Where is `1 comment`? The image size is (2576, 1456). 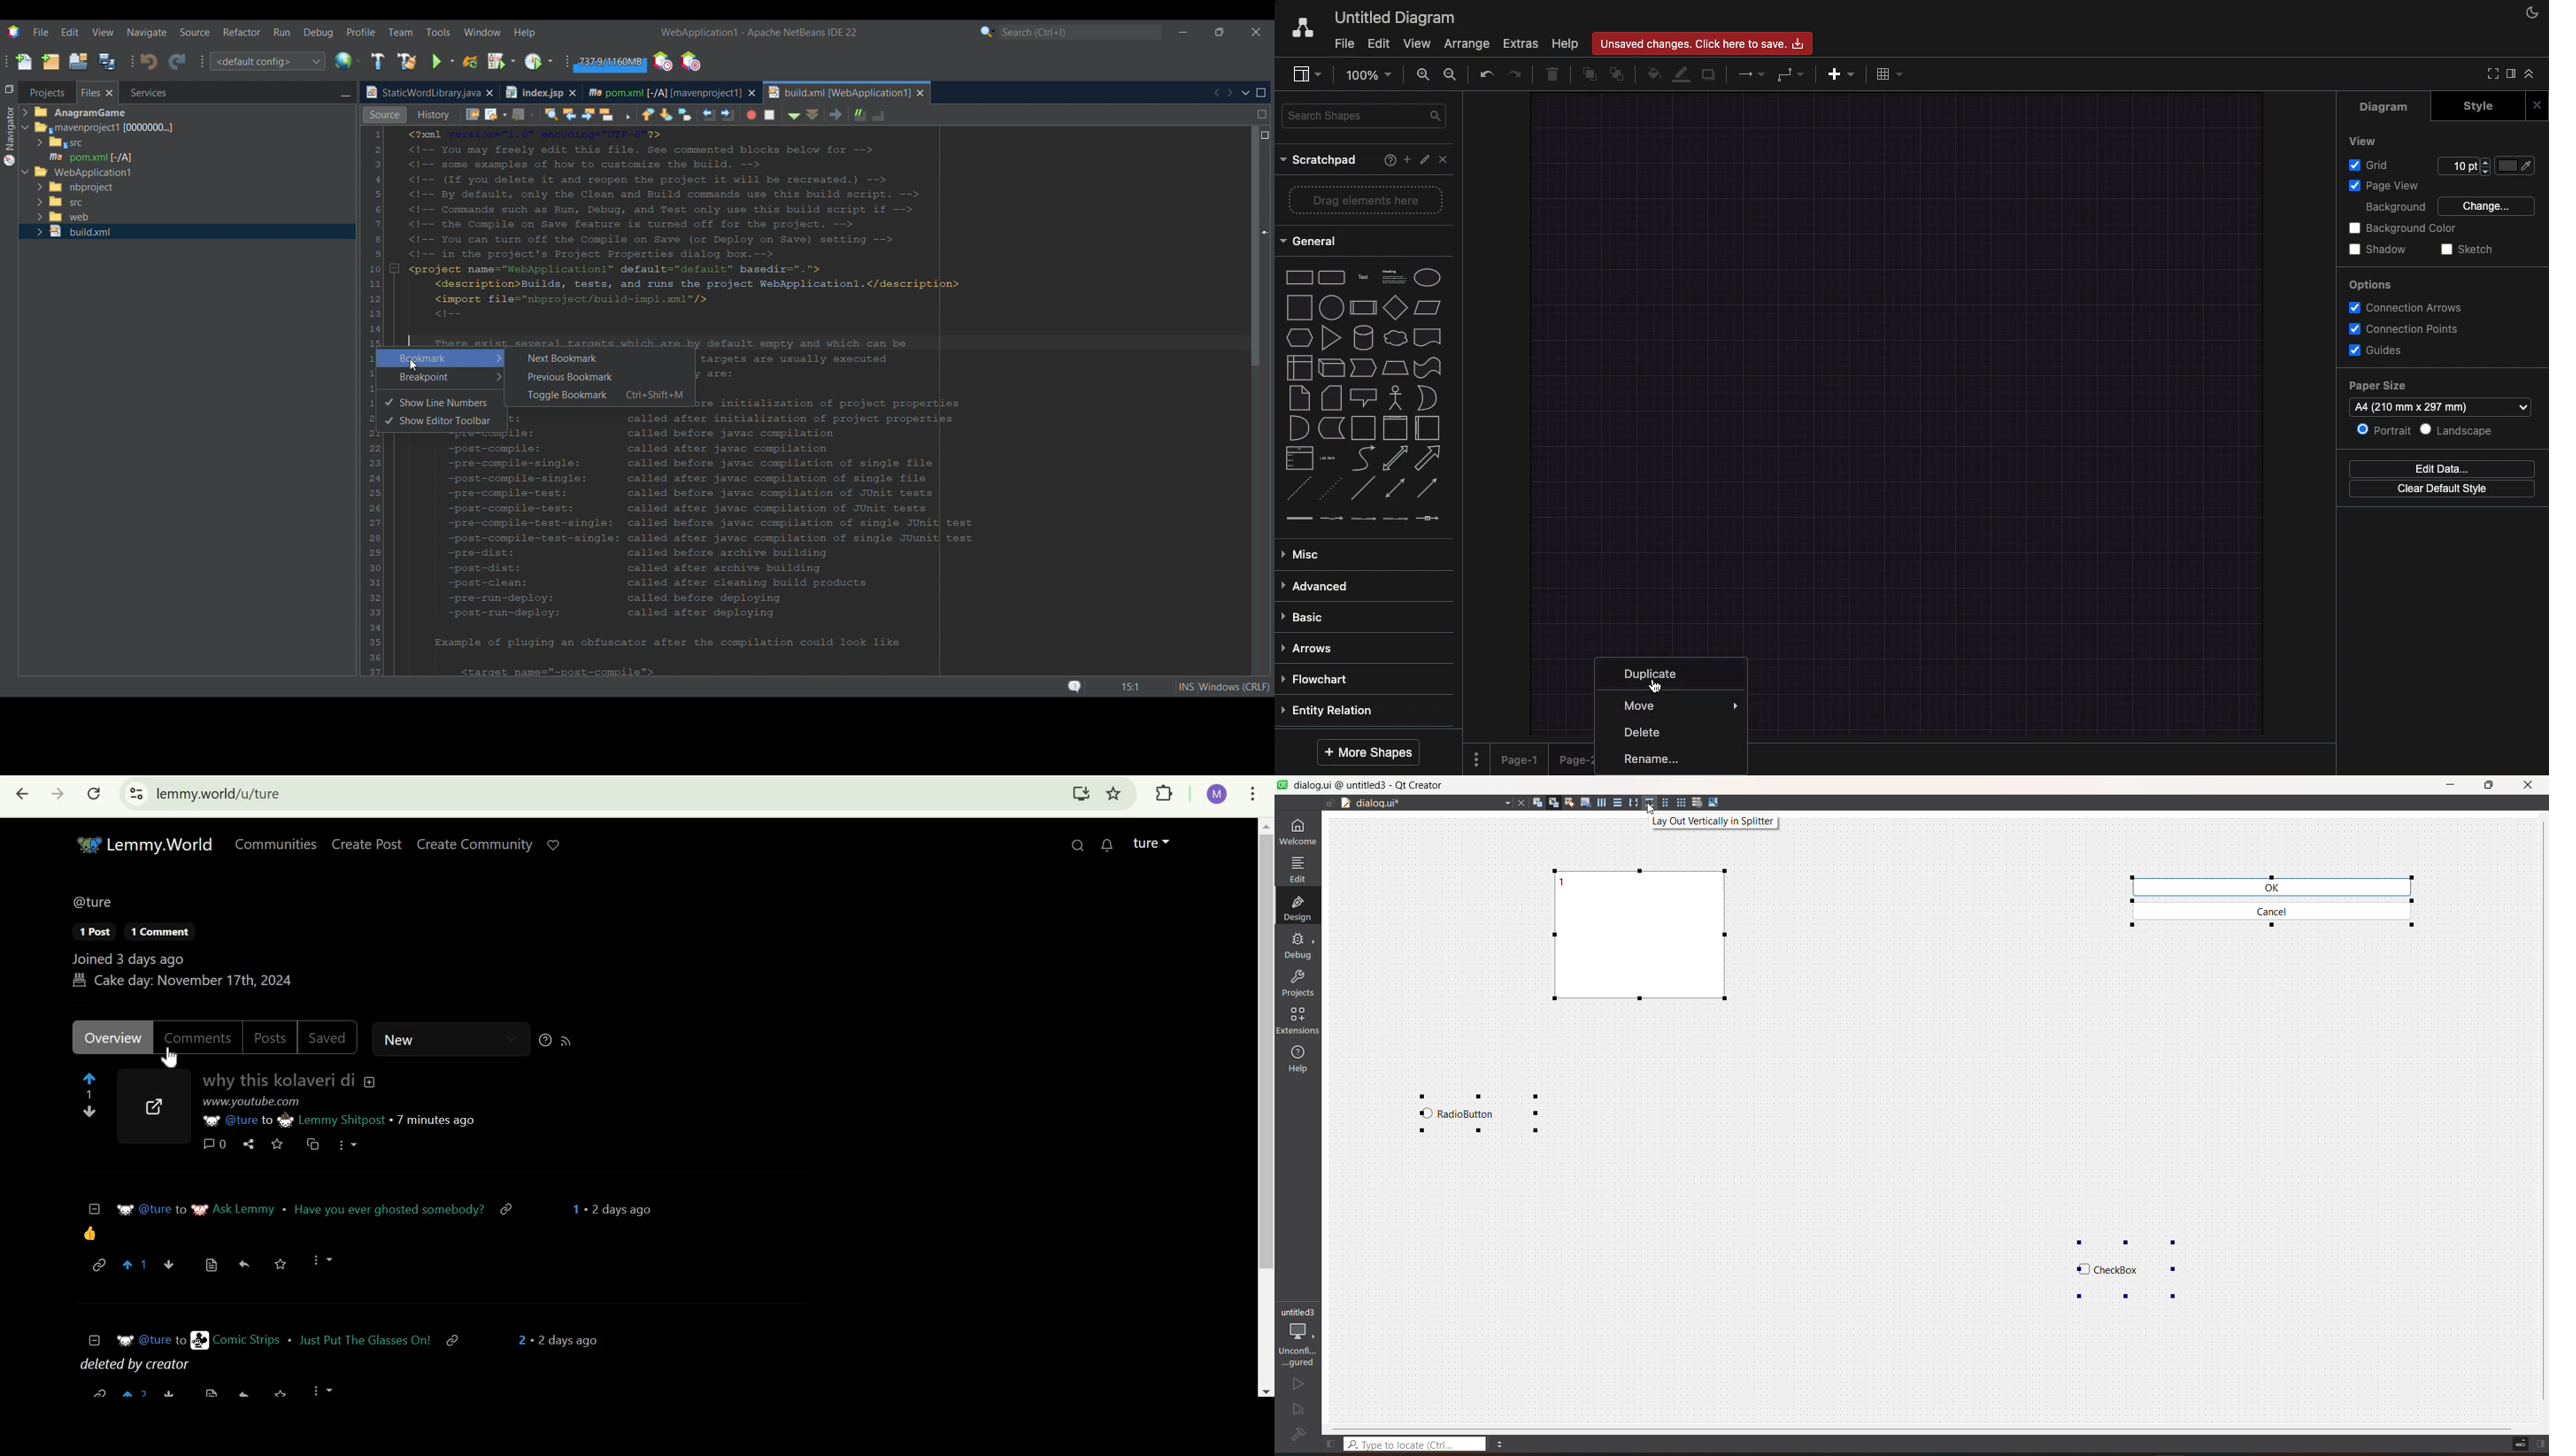 1 comment is located at coordinates (160, 932).